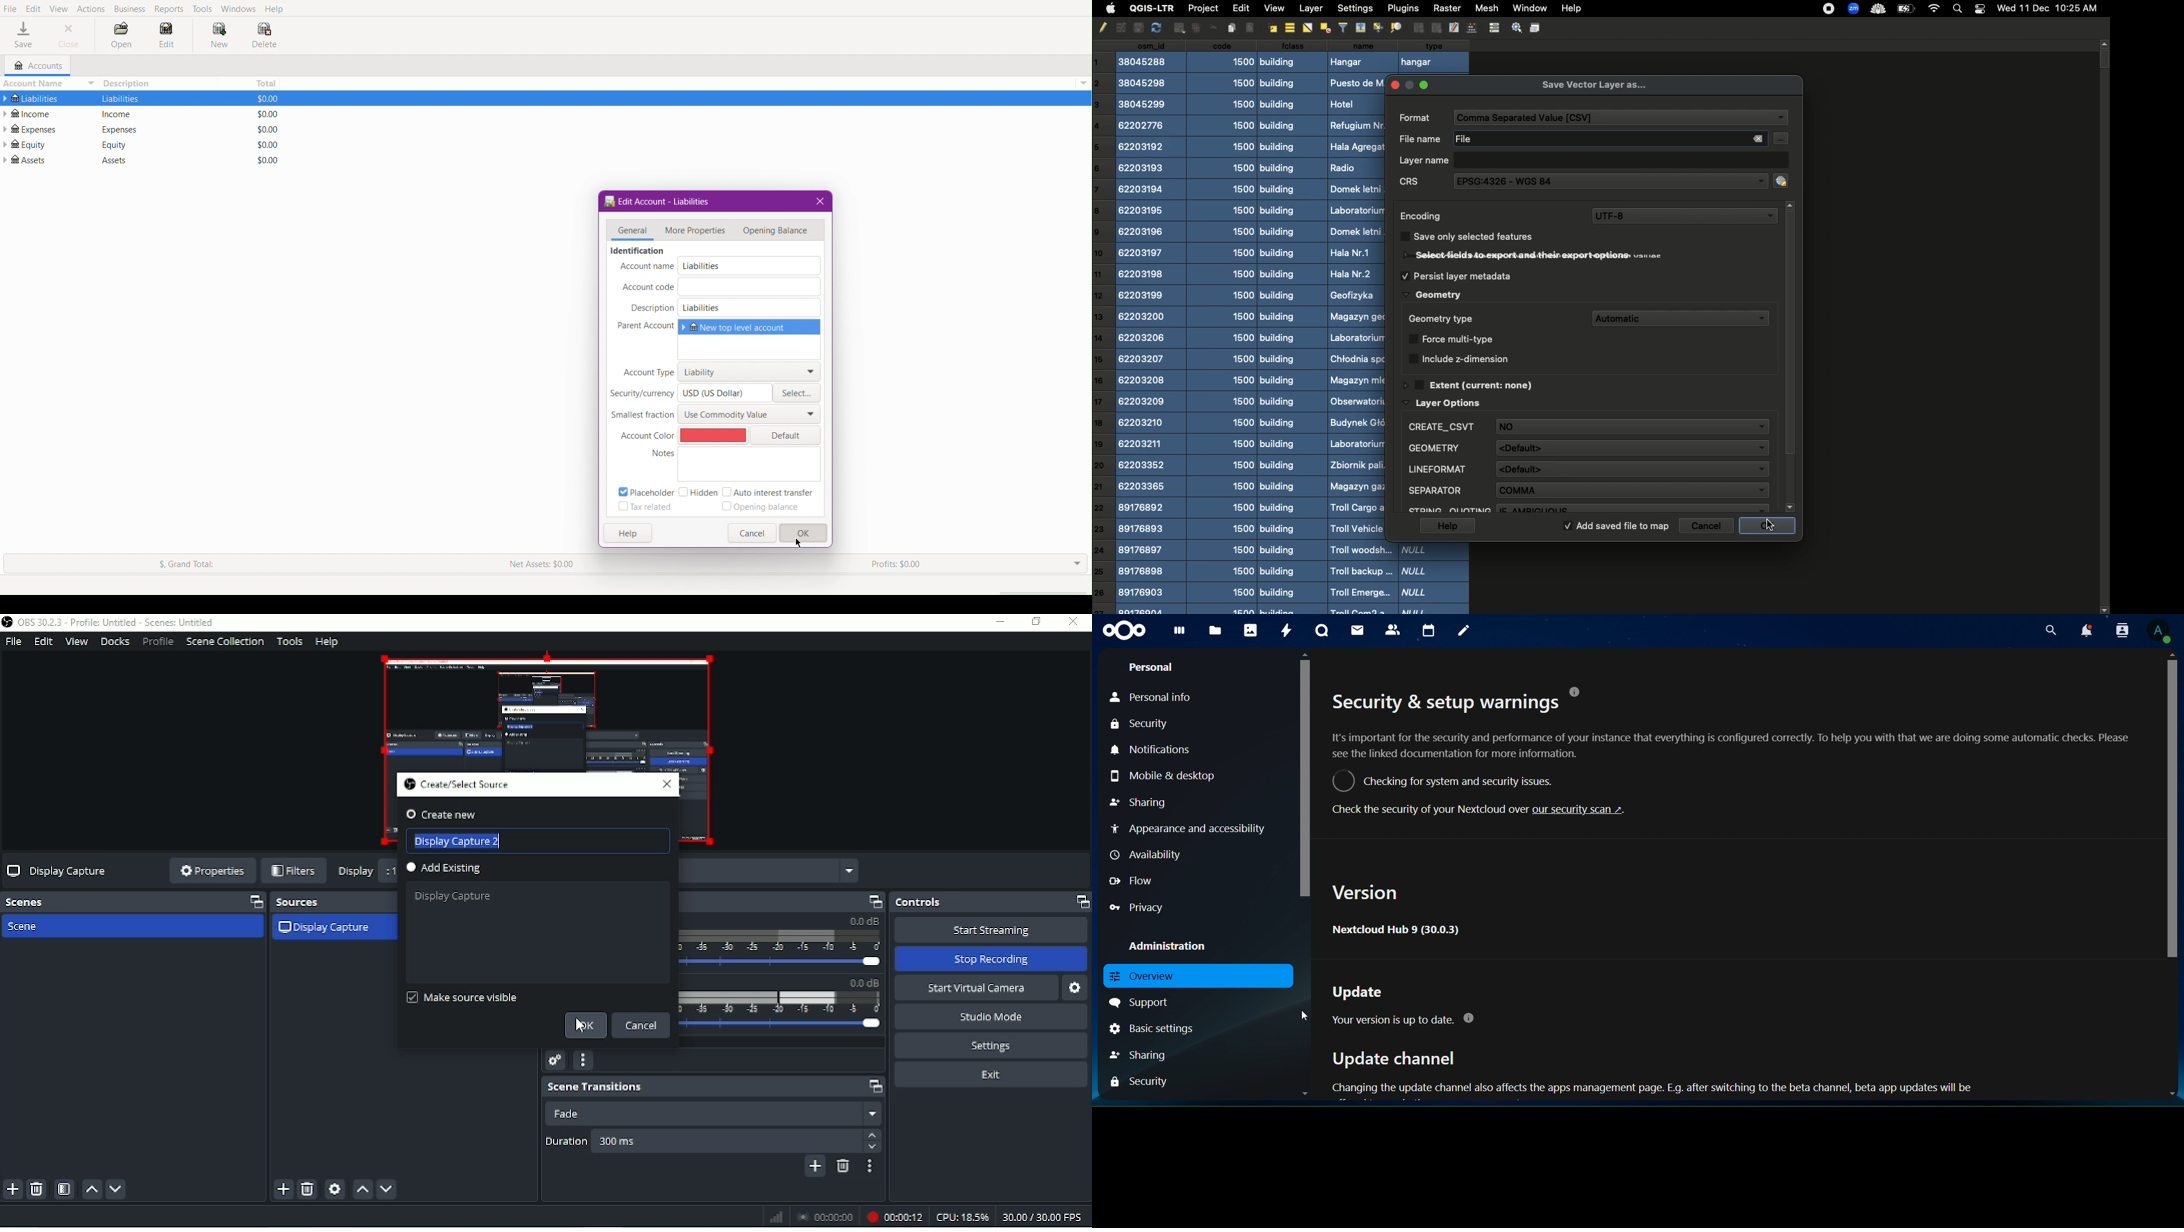  Describe the element at coordinates (325, 927) in the screenshot. I see `Display Capture` at that location.